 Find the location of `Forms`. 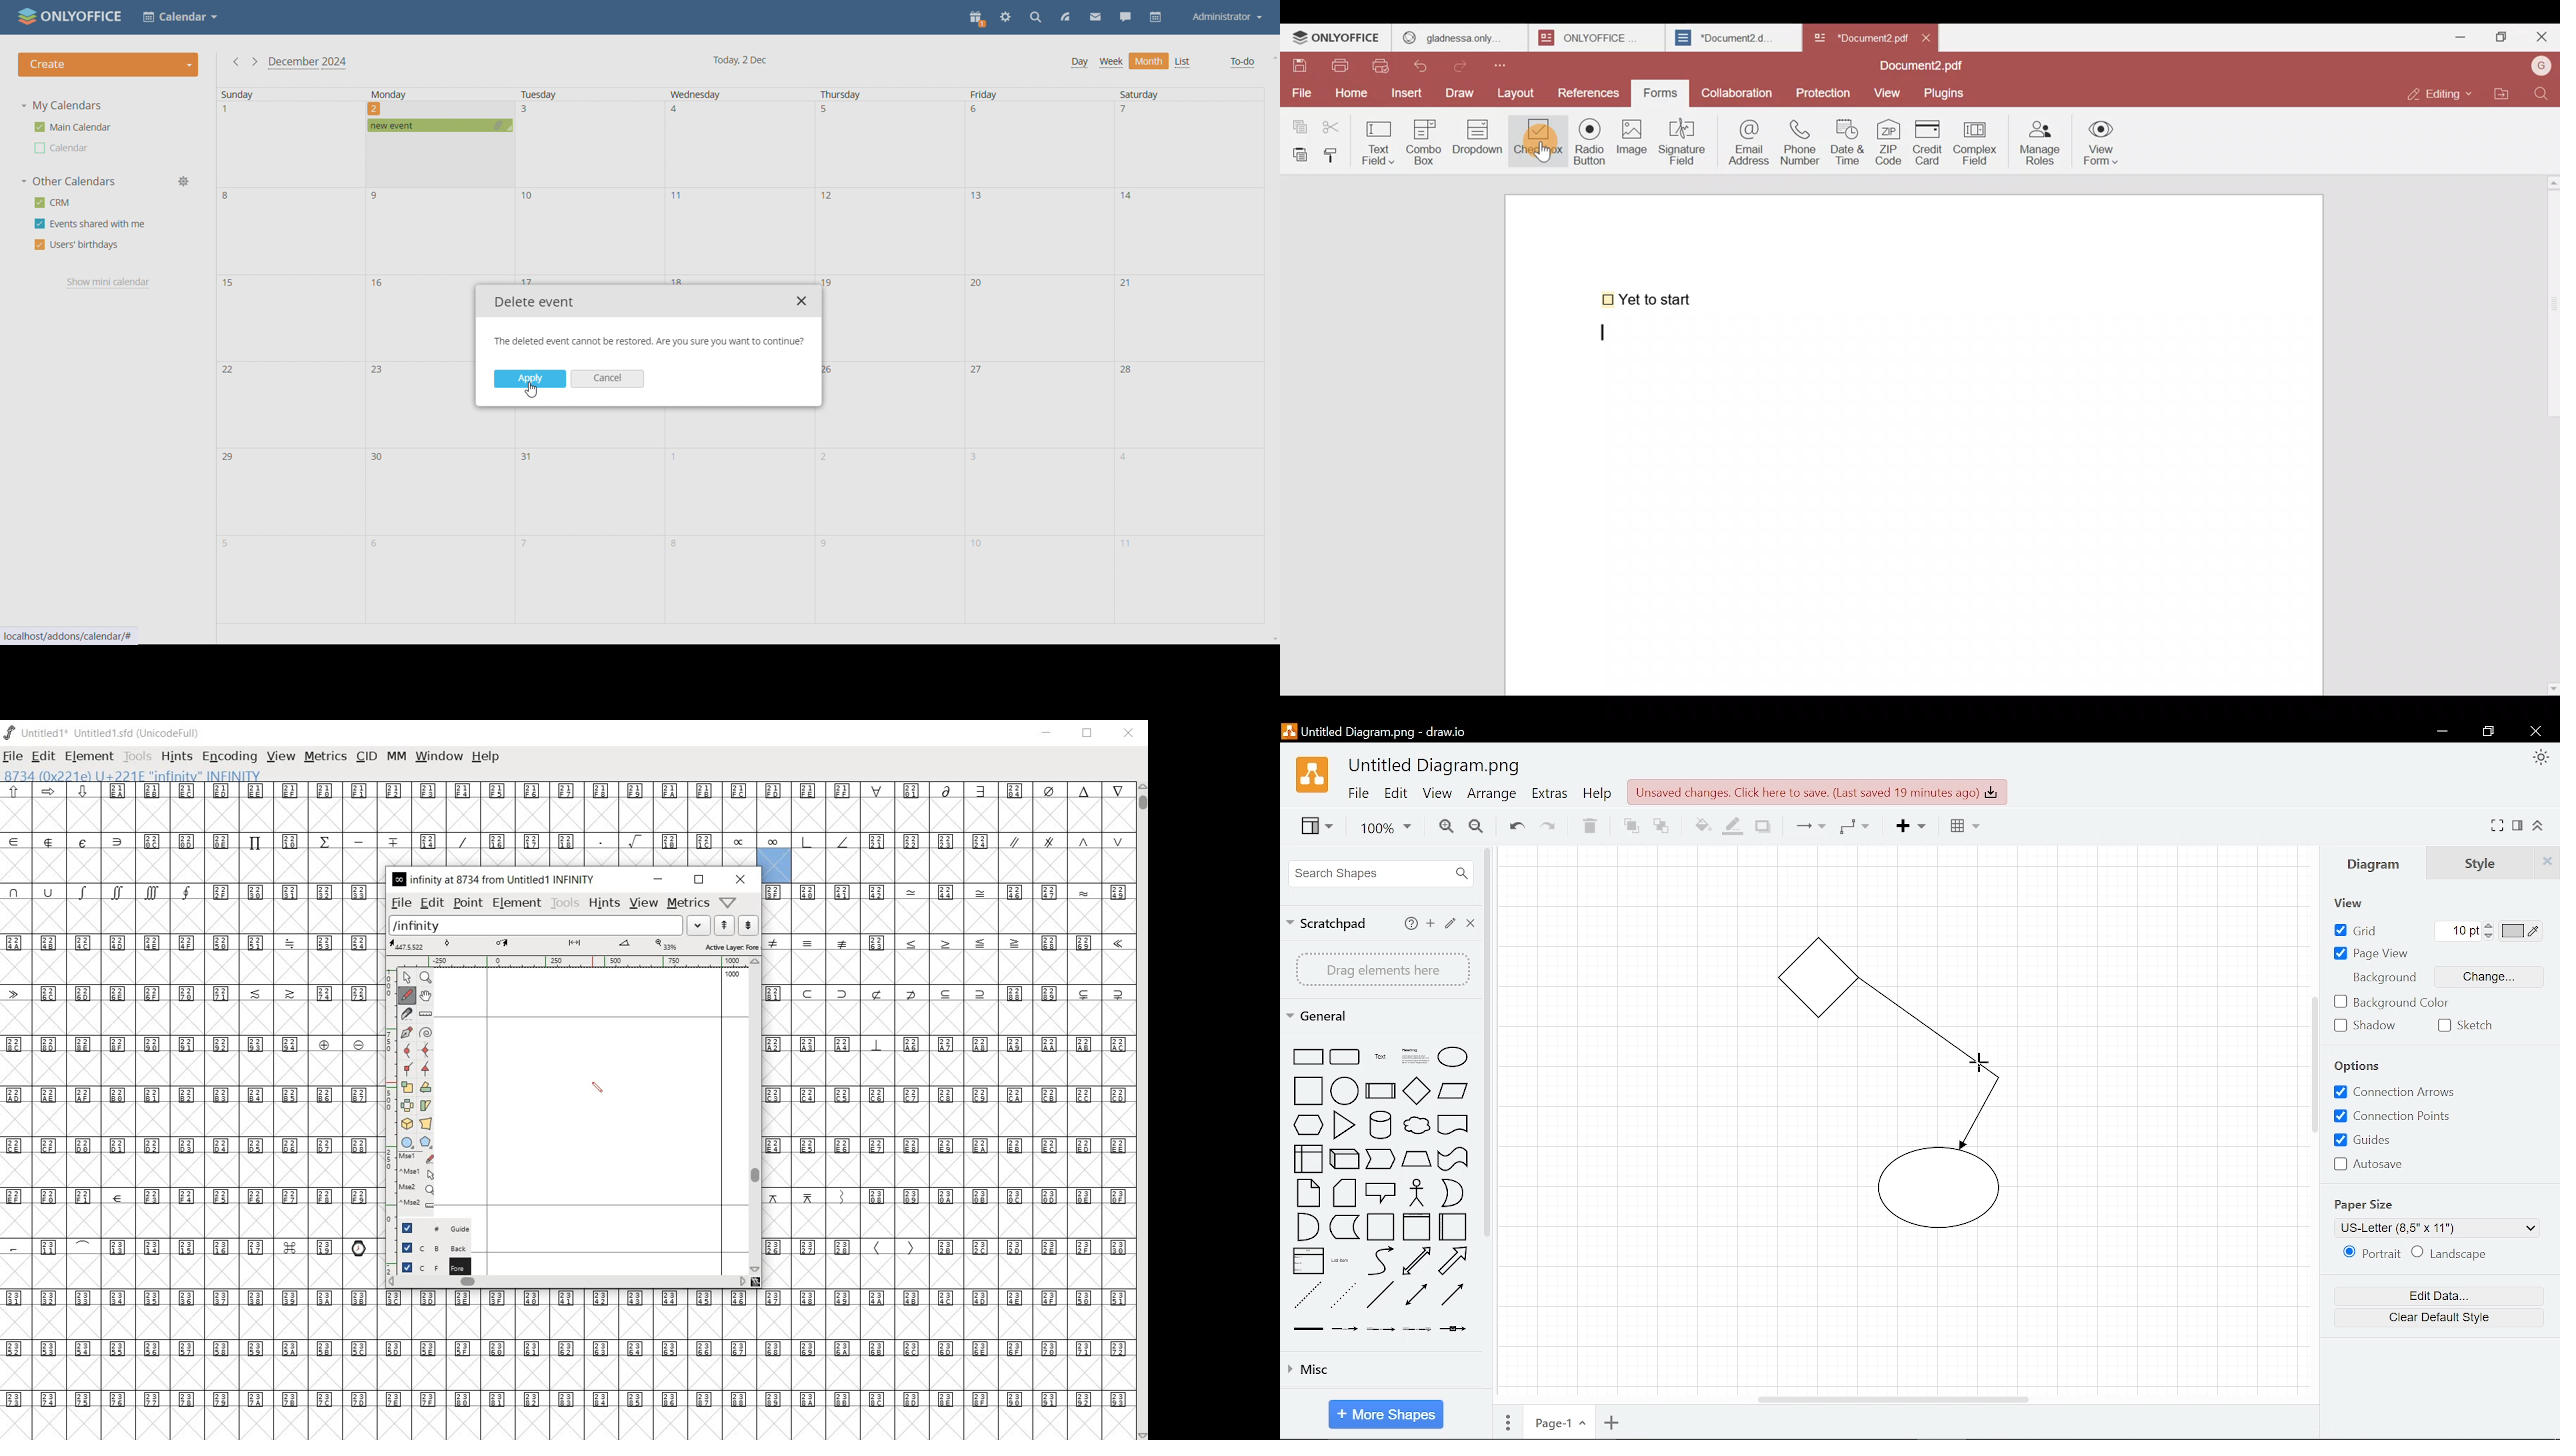

Forms is located at coordinates (1661, 91).